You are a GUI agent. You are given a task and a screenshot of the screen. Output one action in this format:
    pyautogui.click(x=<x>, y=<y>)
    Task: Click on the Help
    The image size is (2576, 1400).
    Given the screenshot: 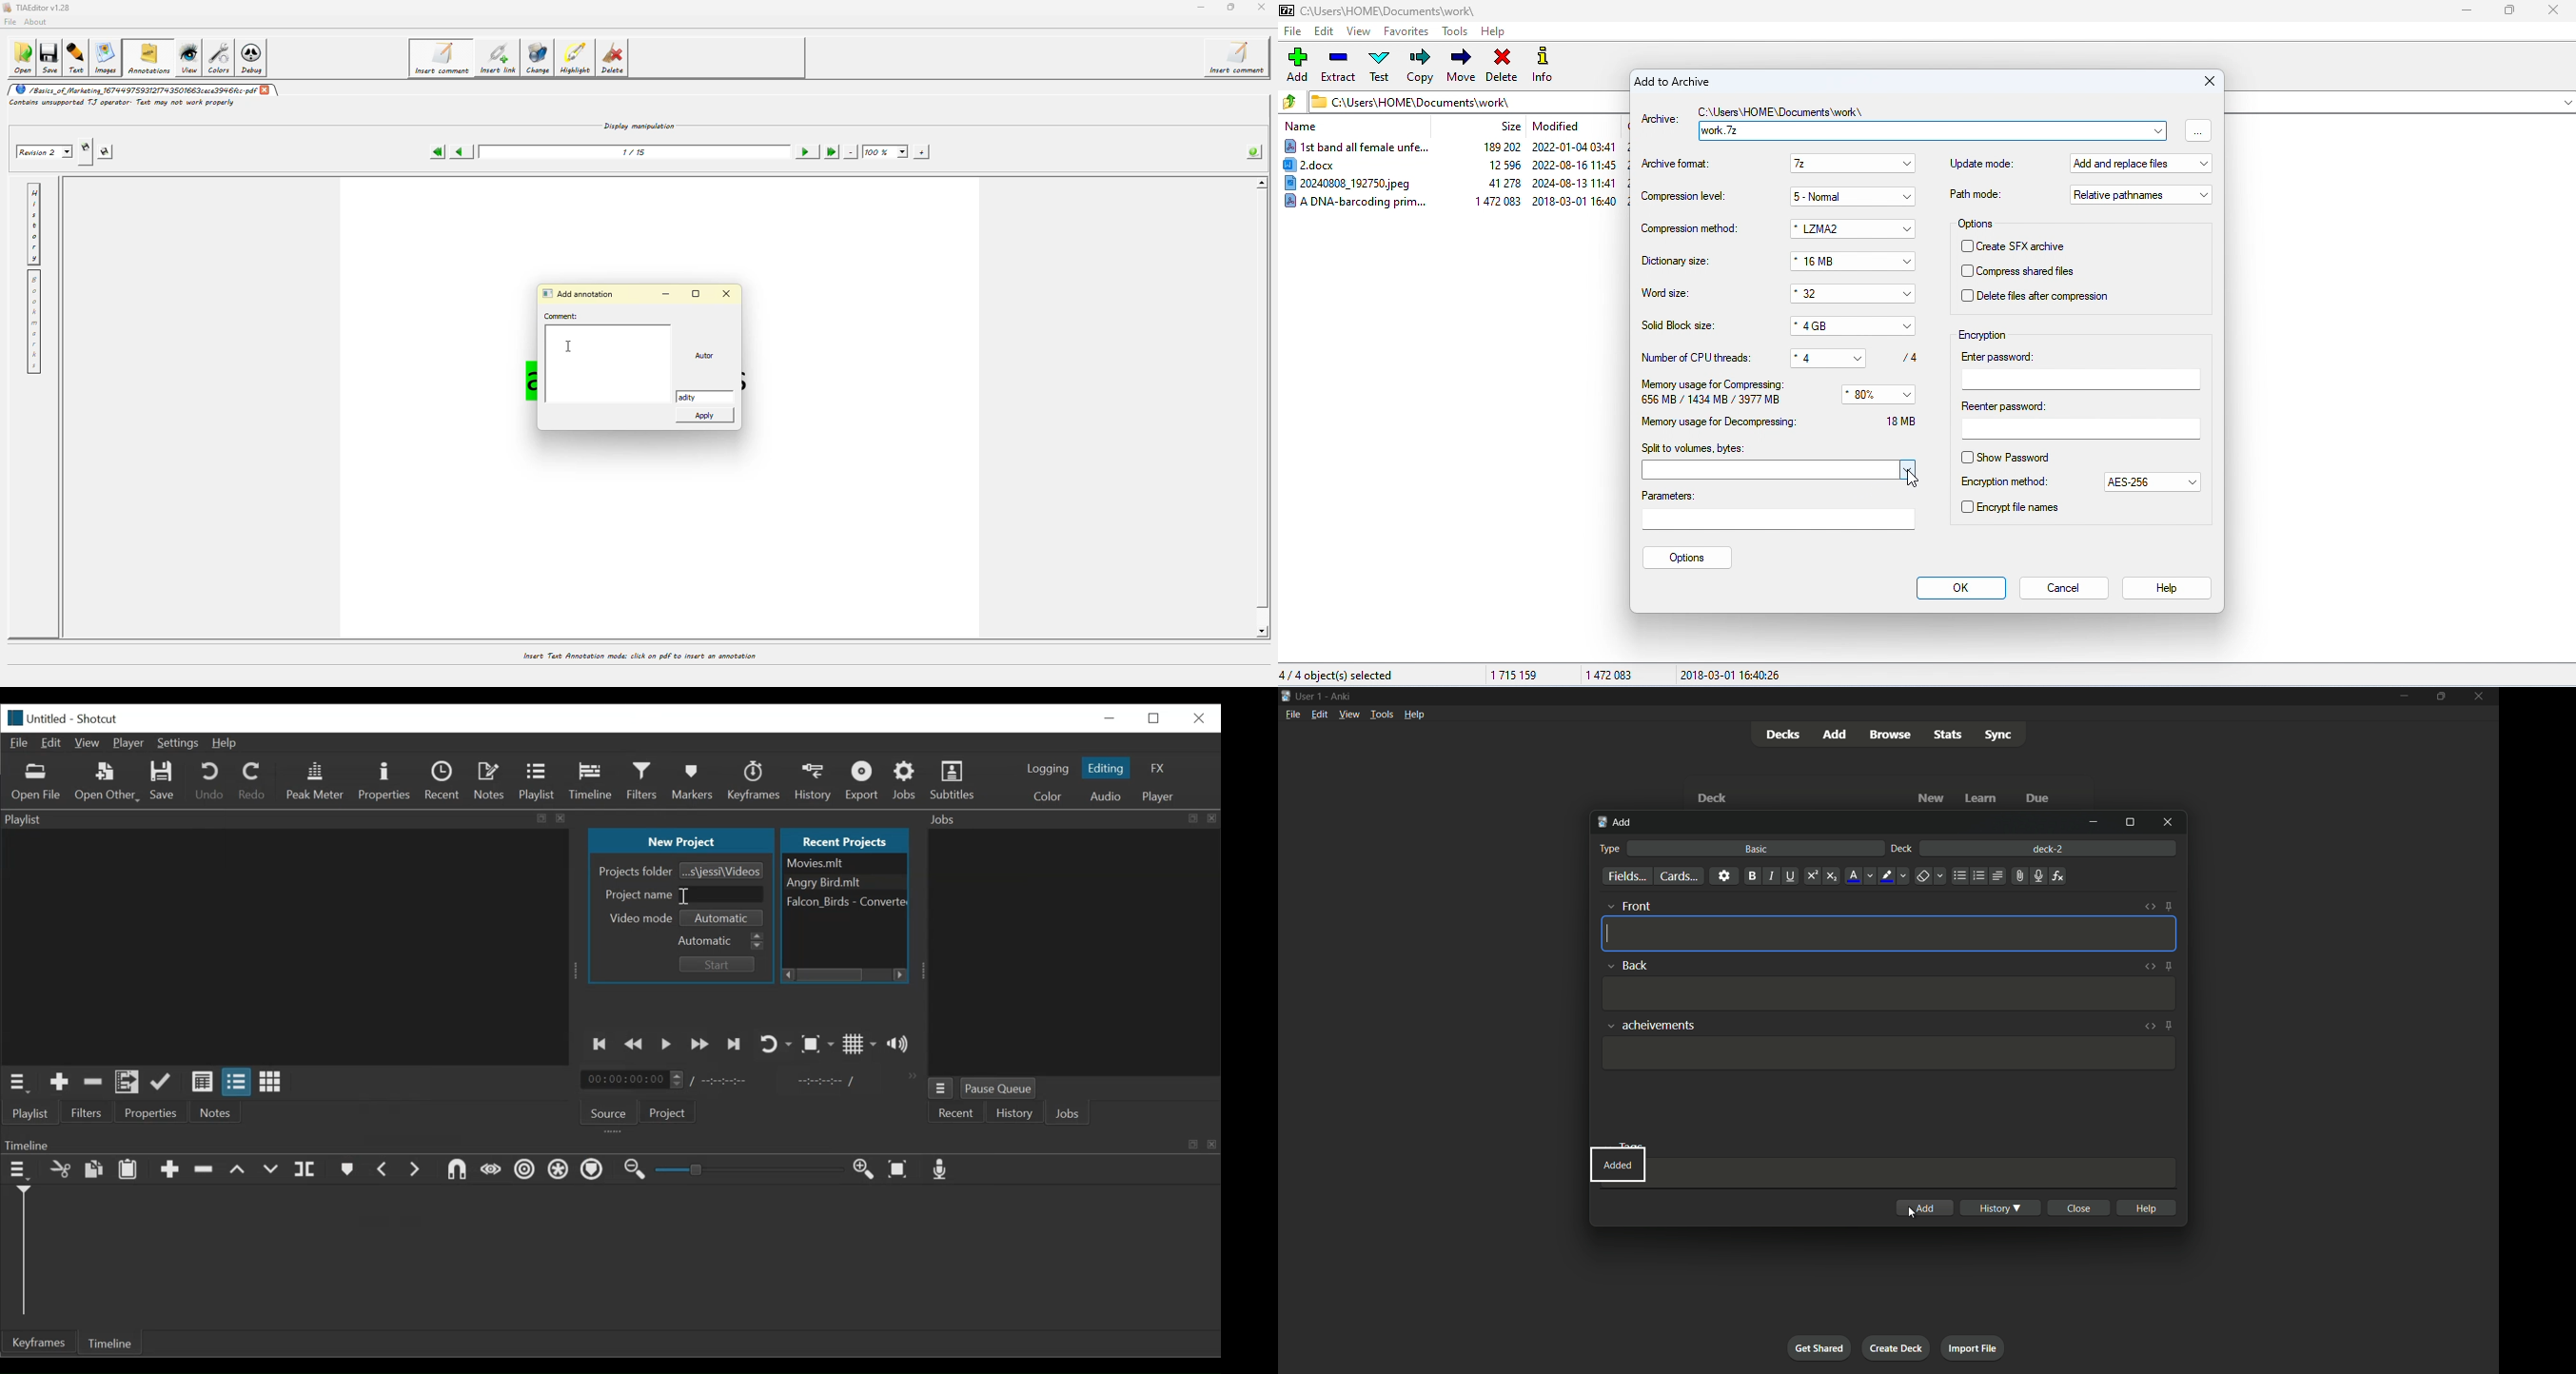 What is the action you would take?
    pyautogui.click(x=230, y=744)
    